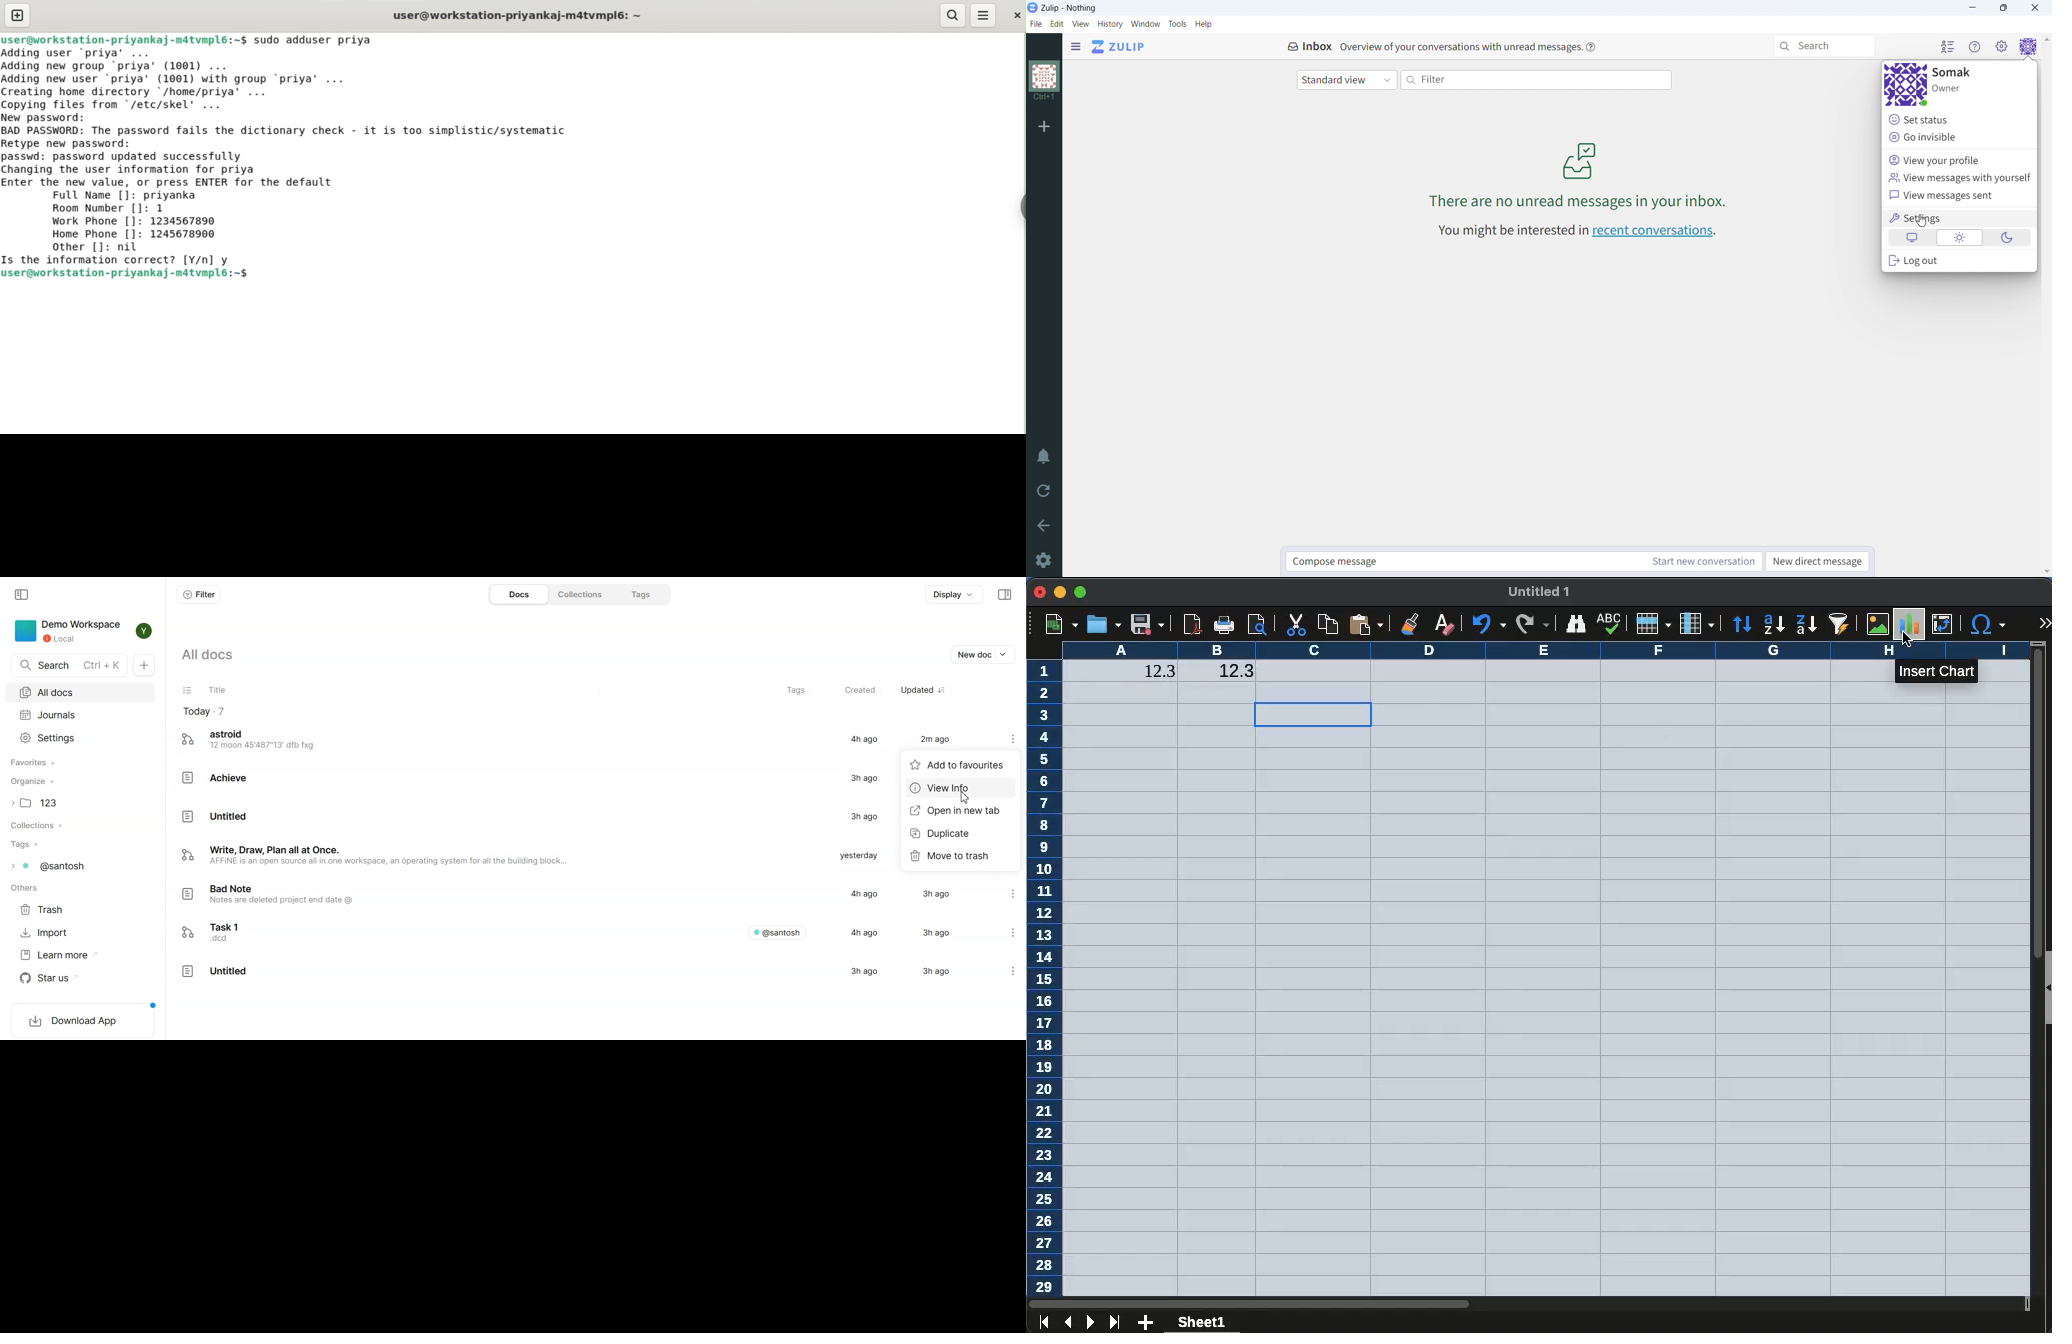  I want to click on settings, so click(1045, 562).